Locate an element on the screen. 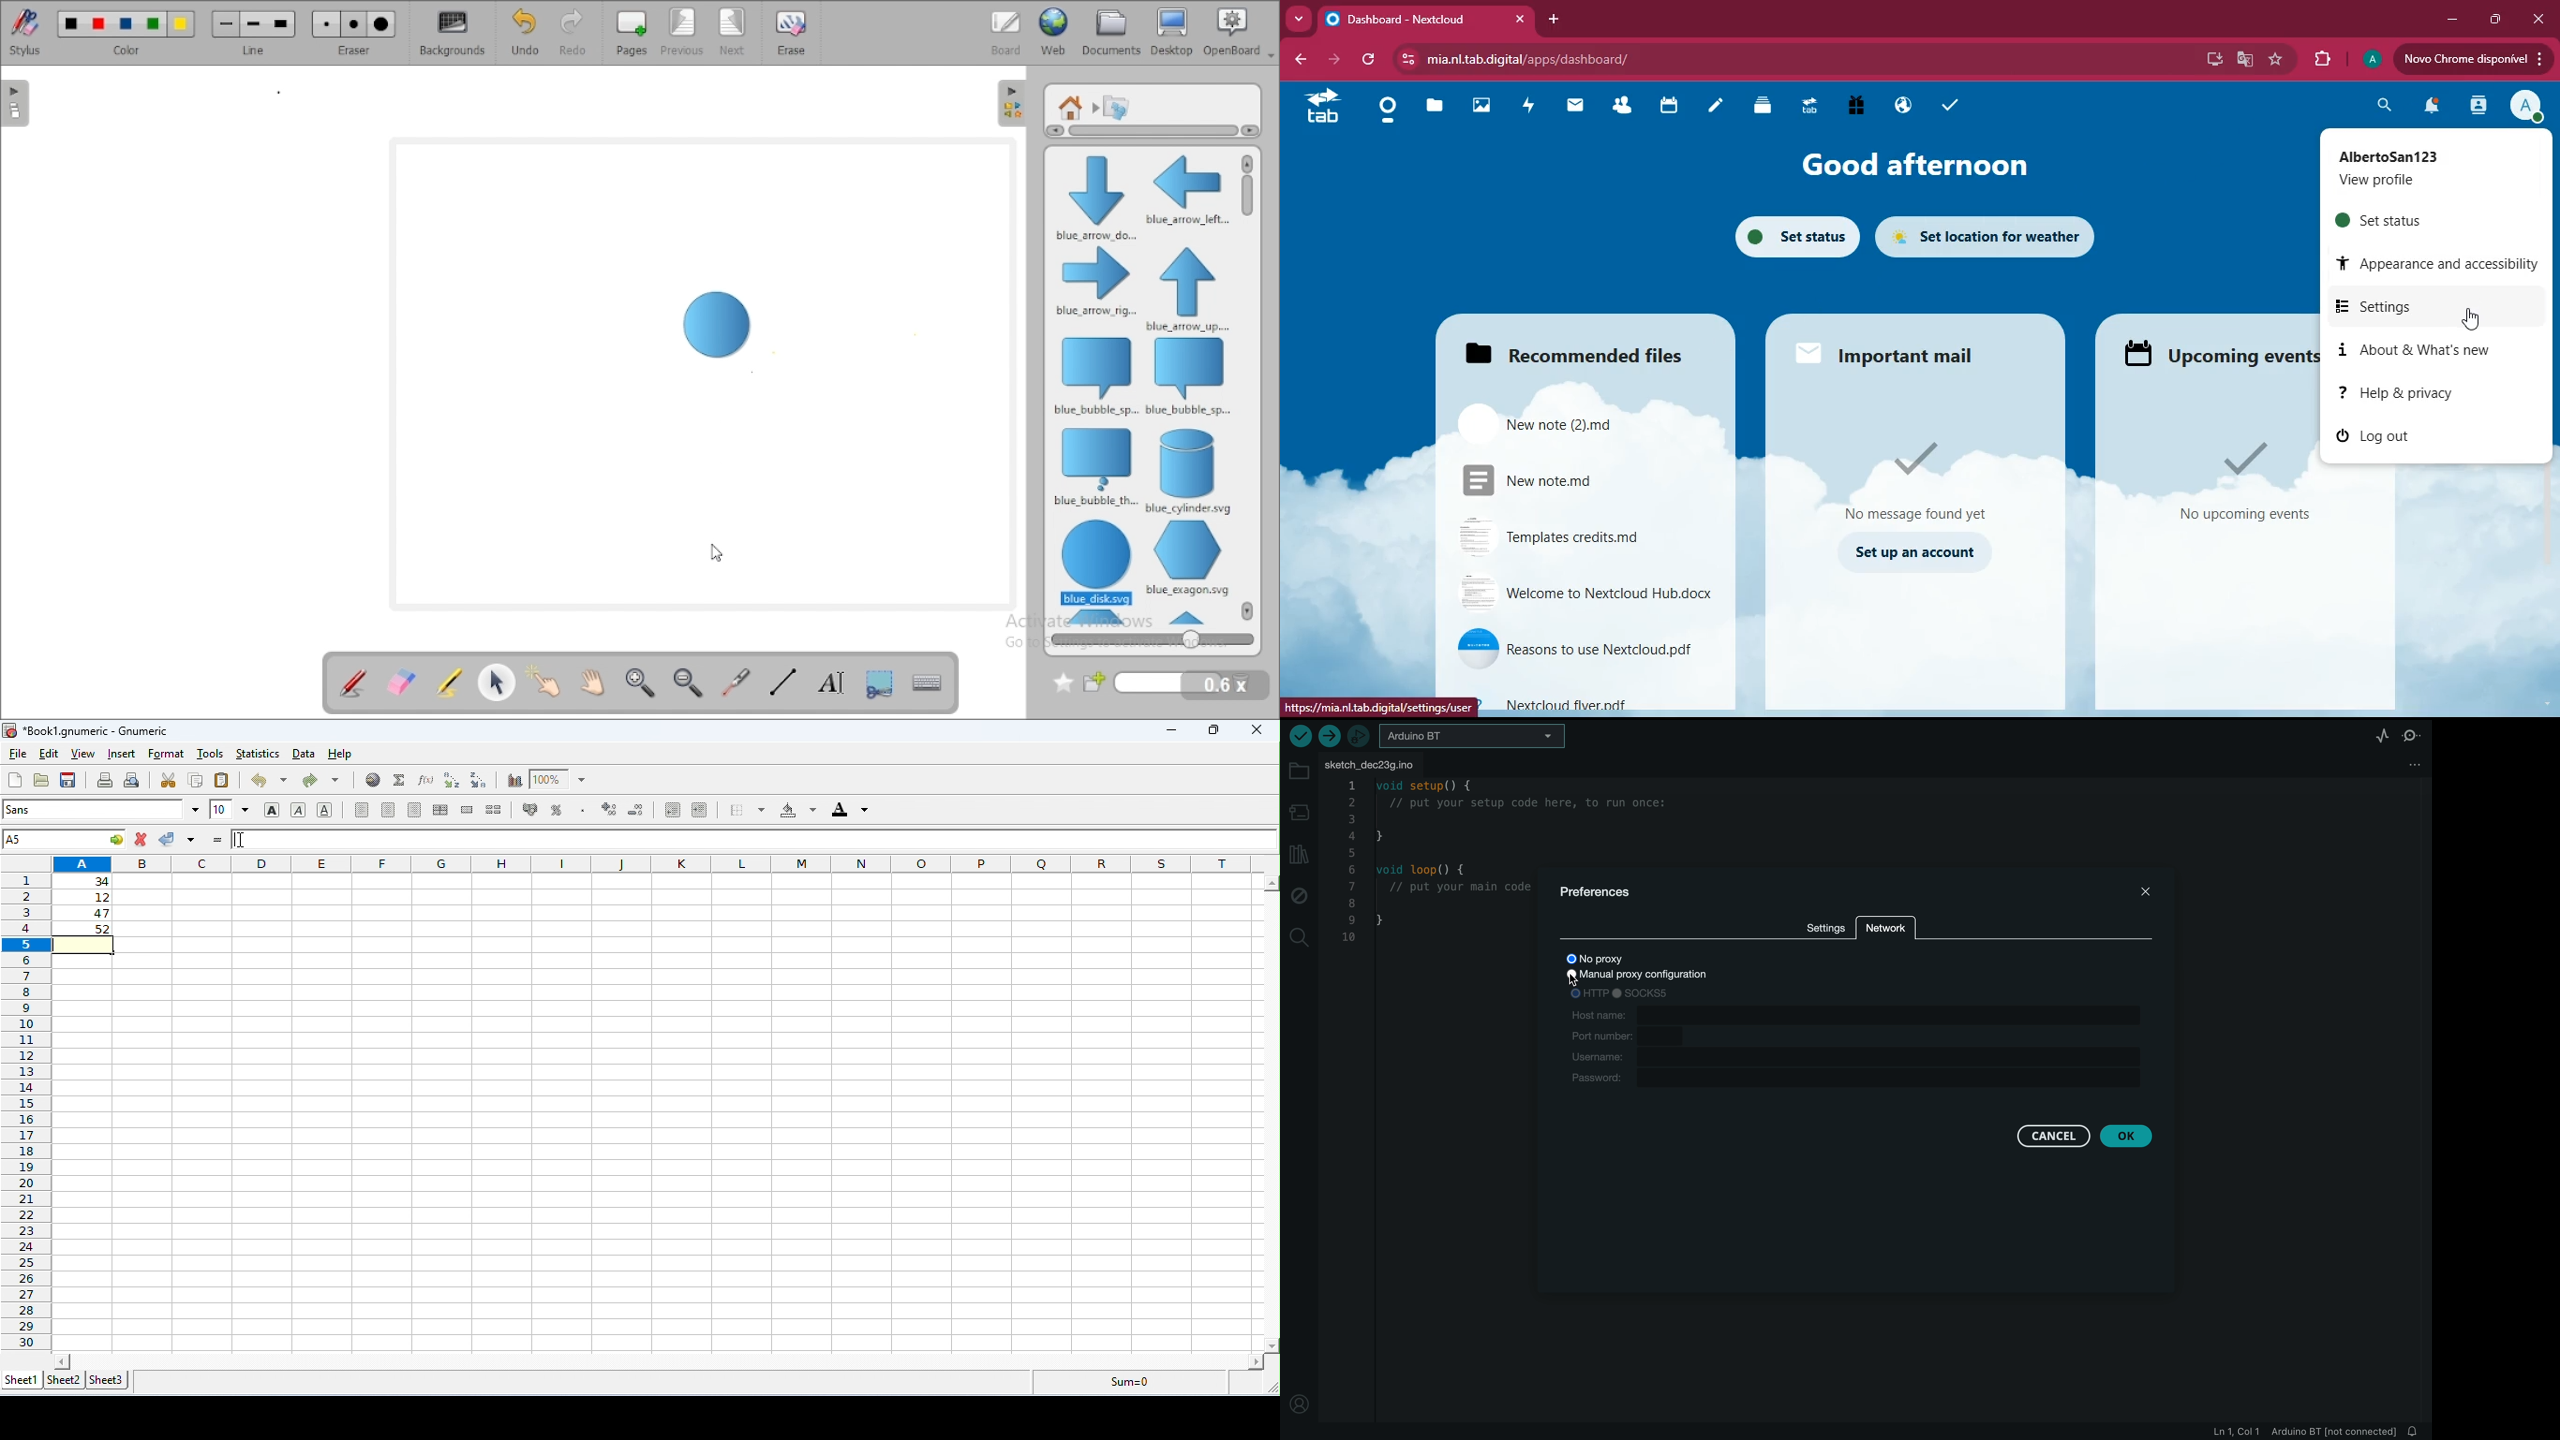  tab is located at coordinates (1424, 20).